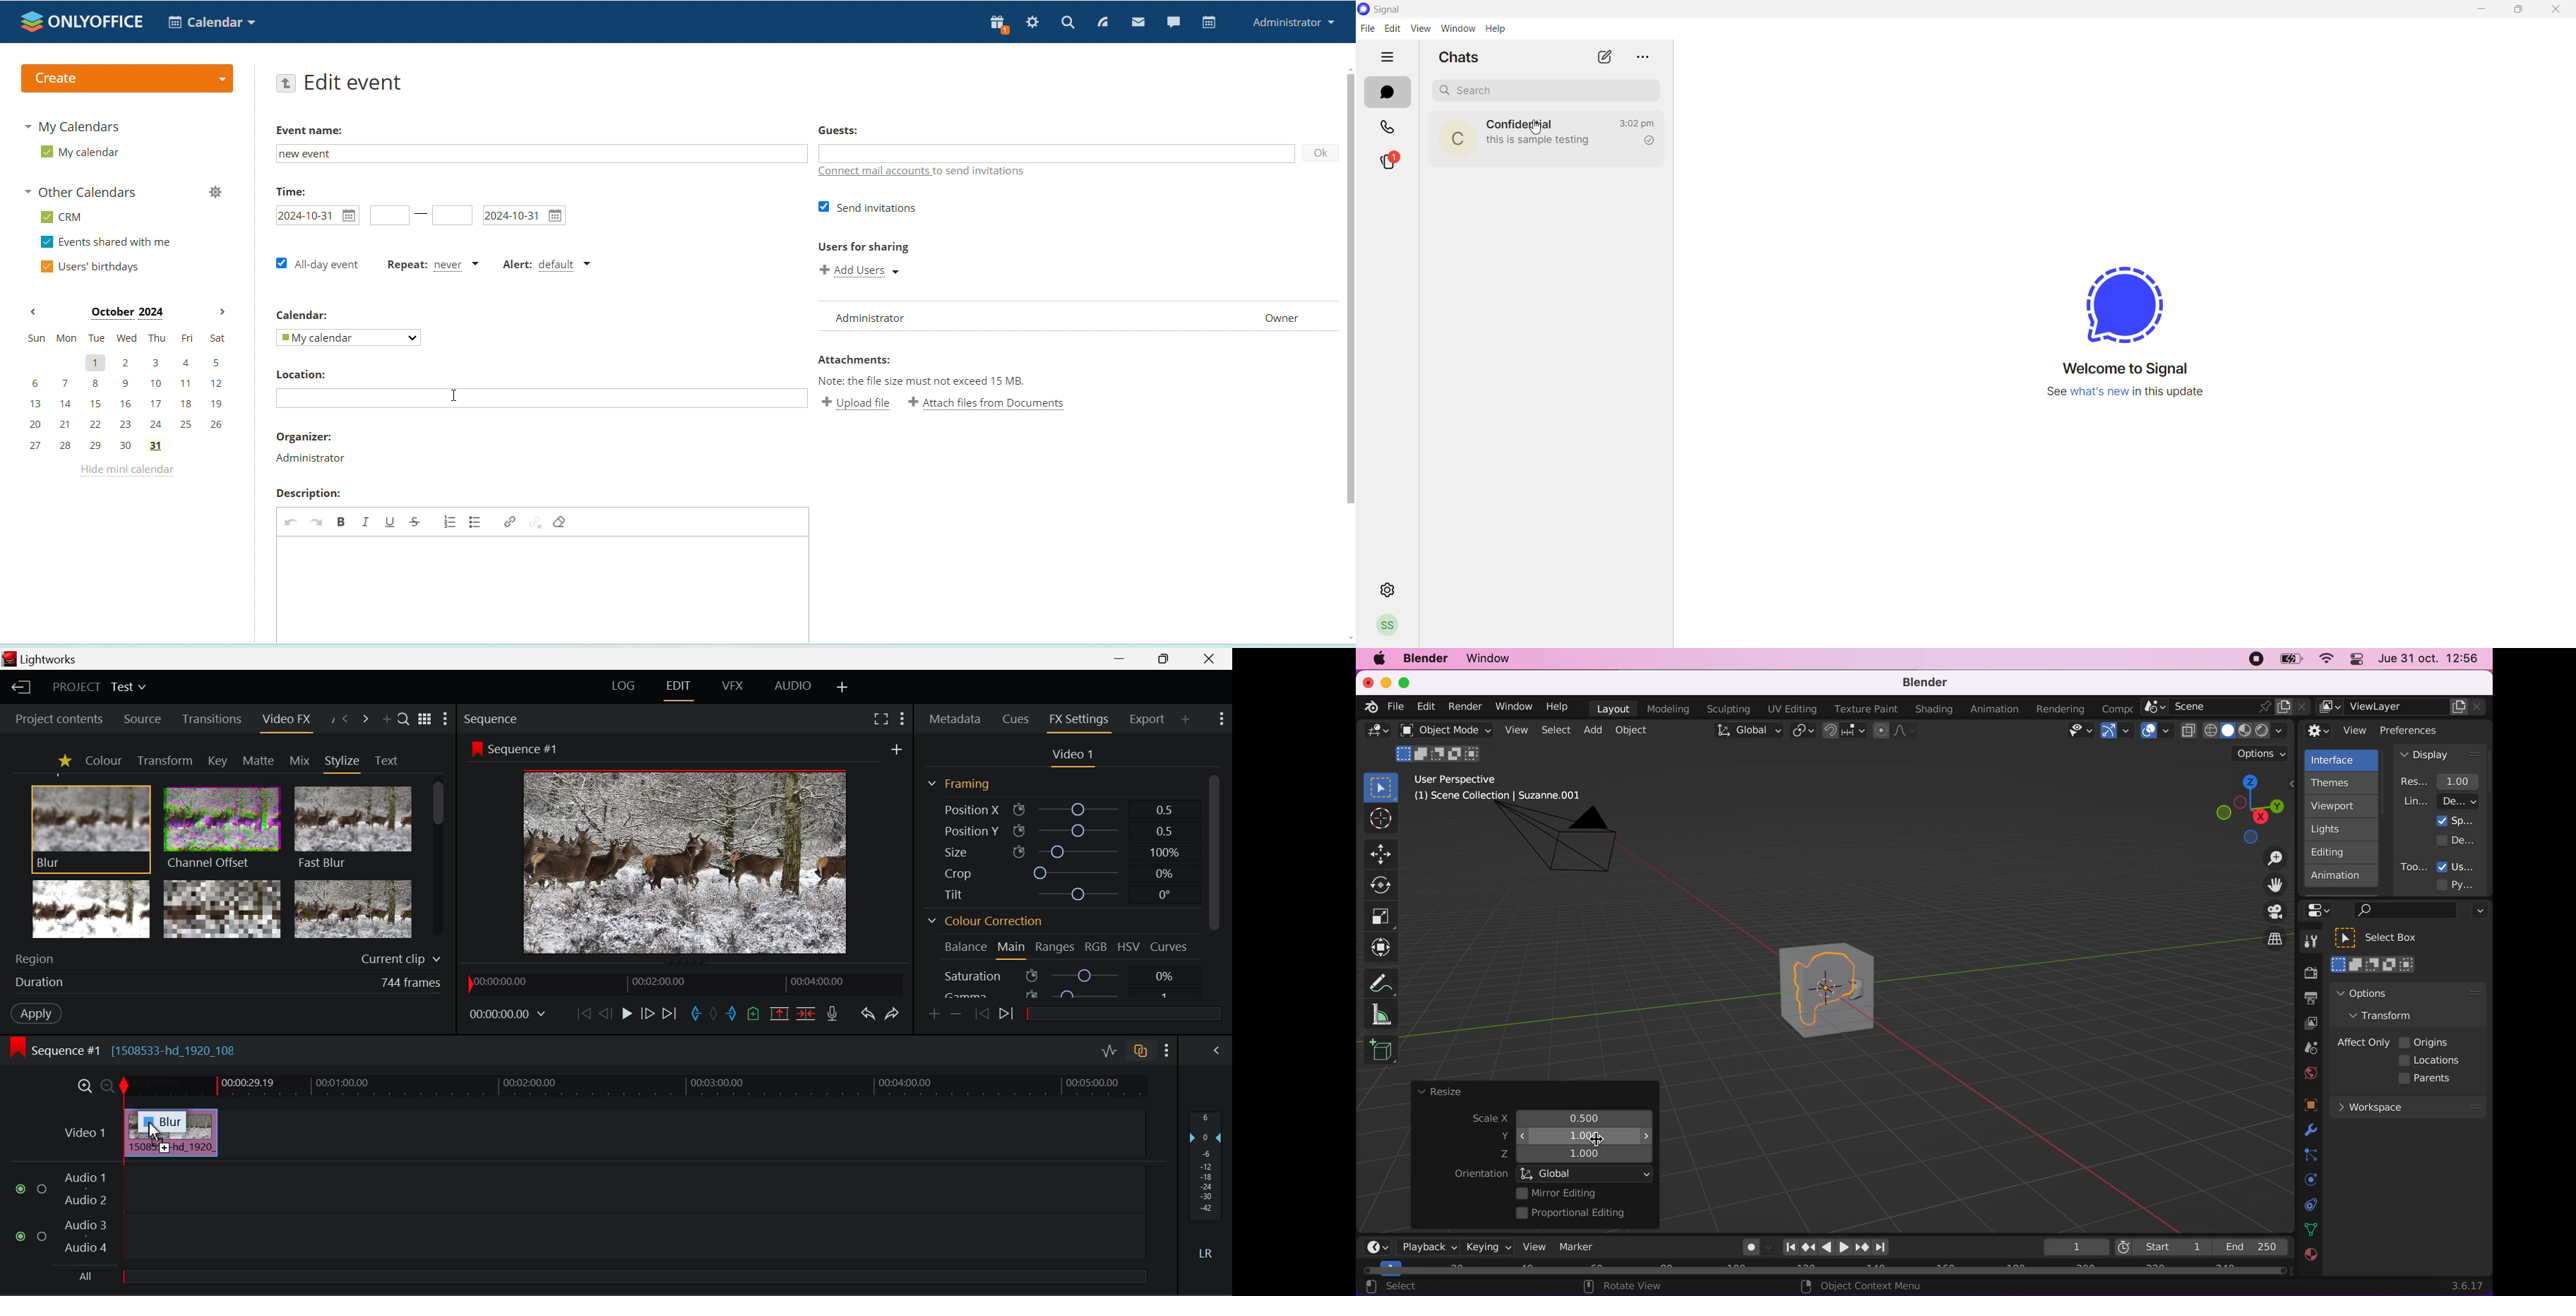  What do you see at coordinates (366, 521) in the screenshot?
I see `italic` at bounding box center [366, 521].